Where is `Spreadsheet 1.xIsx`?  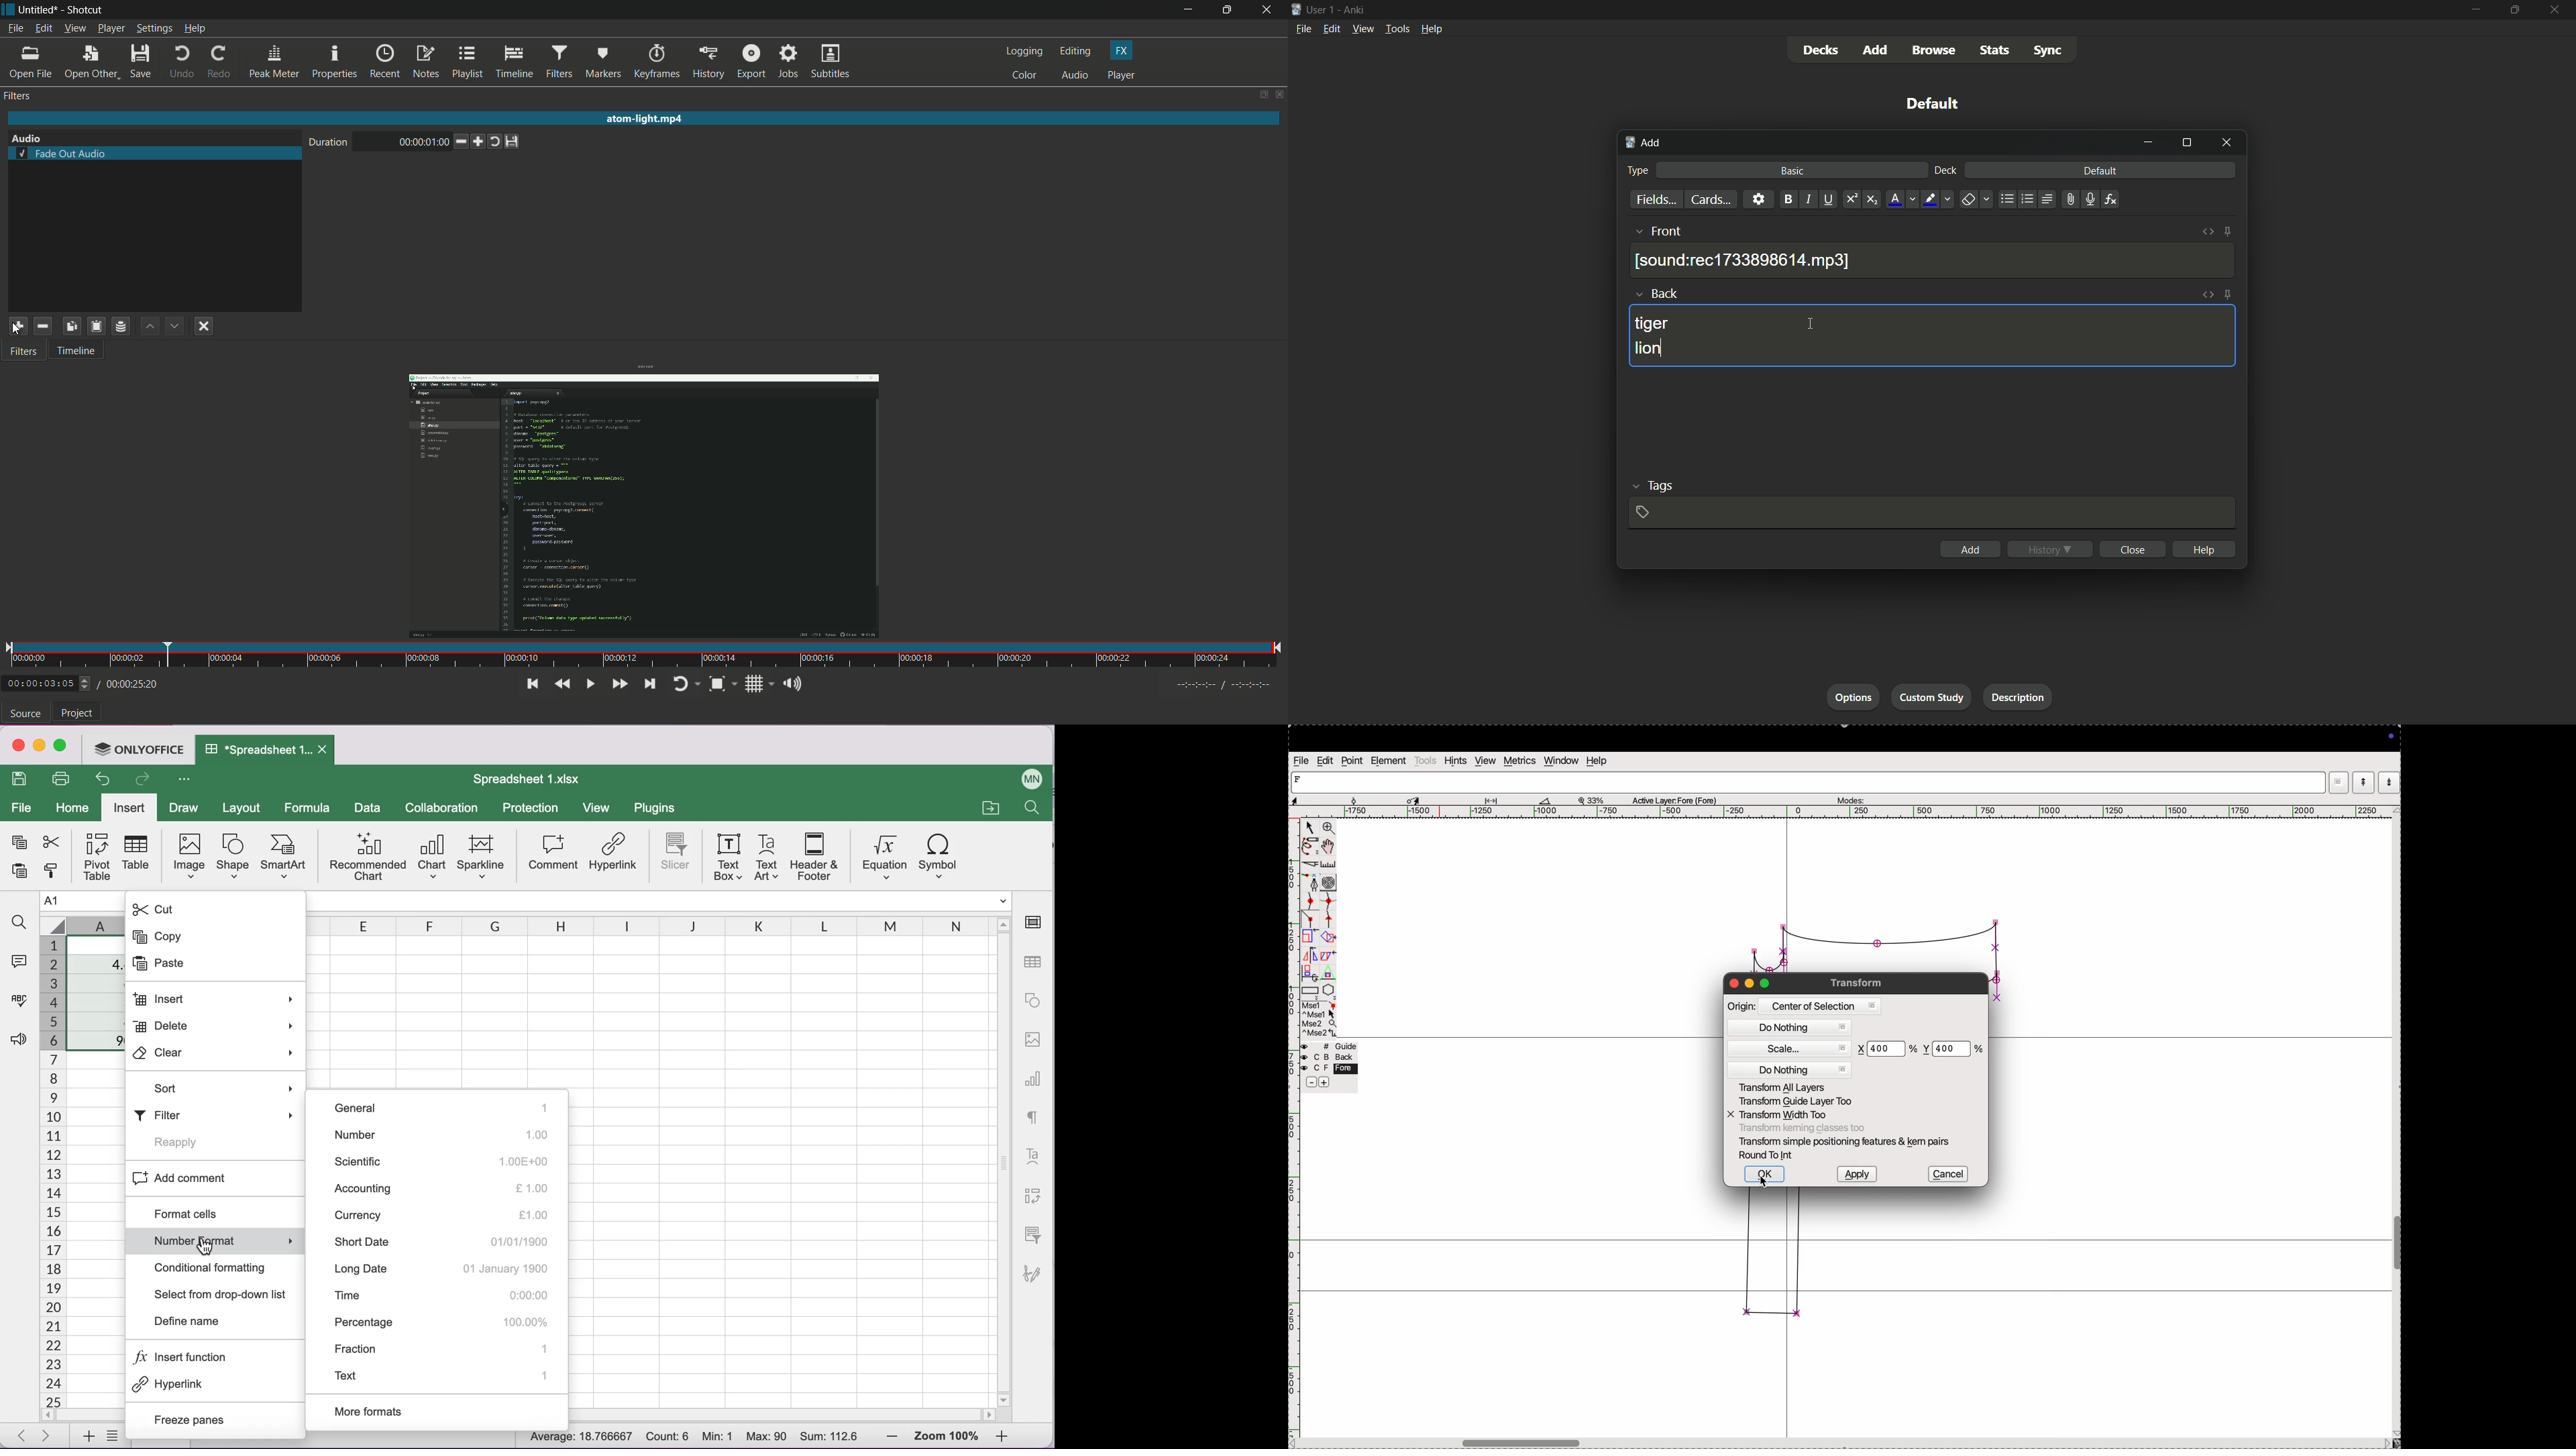 Spreadsheet 1.xIsx is located at coordinates (259, 751).